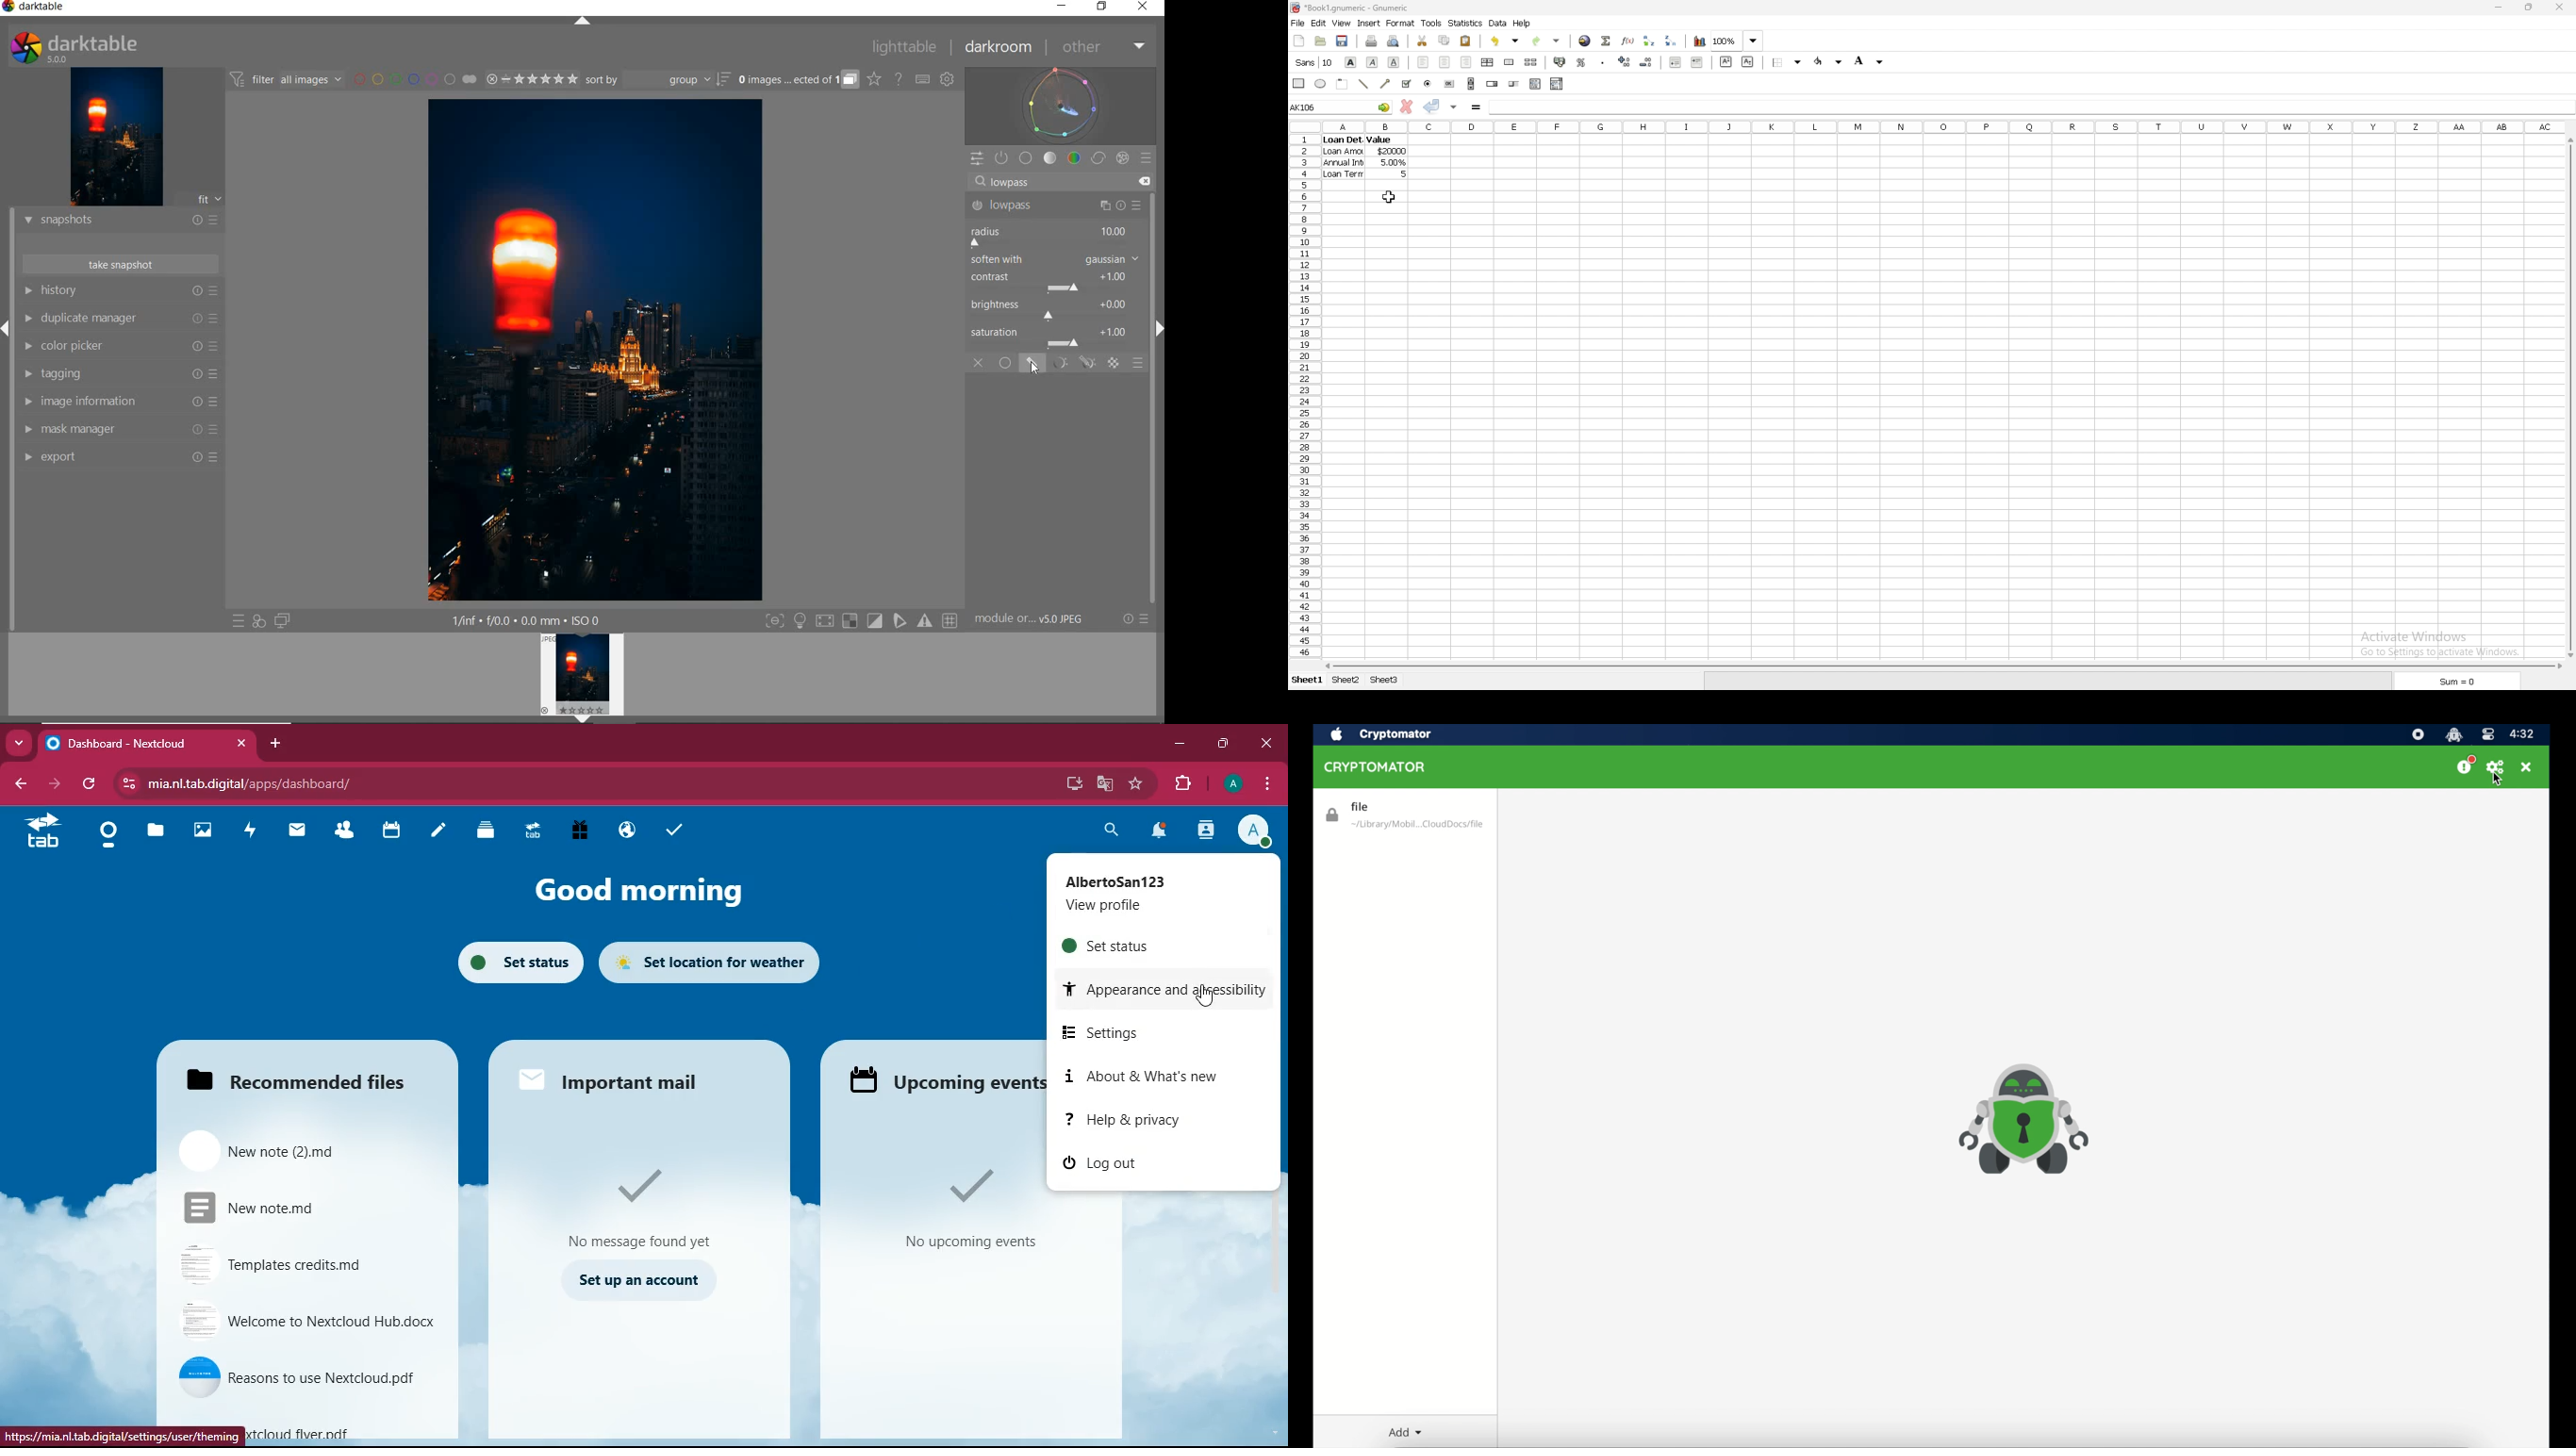 This screenshot has height=1456, width=2576. What do you see at coordinates (1748, 62) in the screenshot?
I see `subscript` at bounding box center [1748, 62].